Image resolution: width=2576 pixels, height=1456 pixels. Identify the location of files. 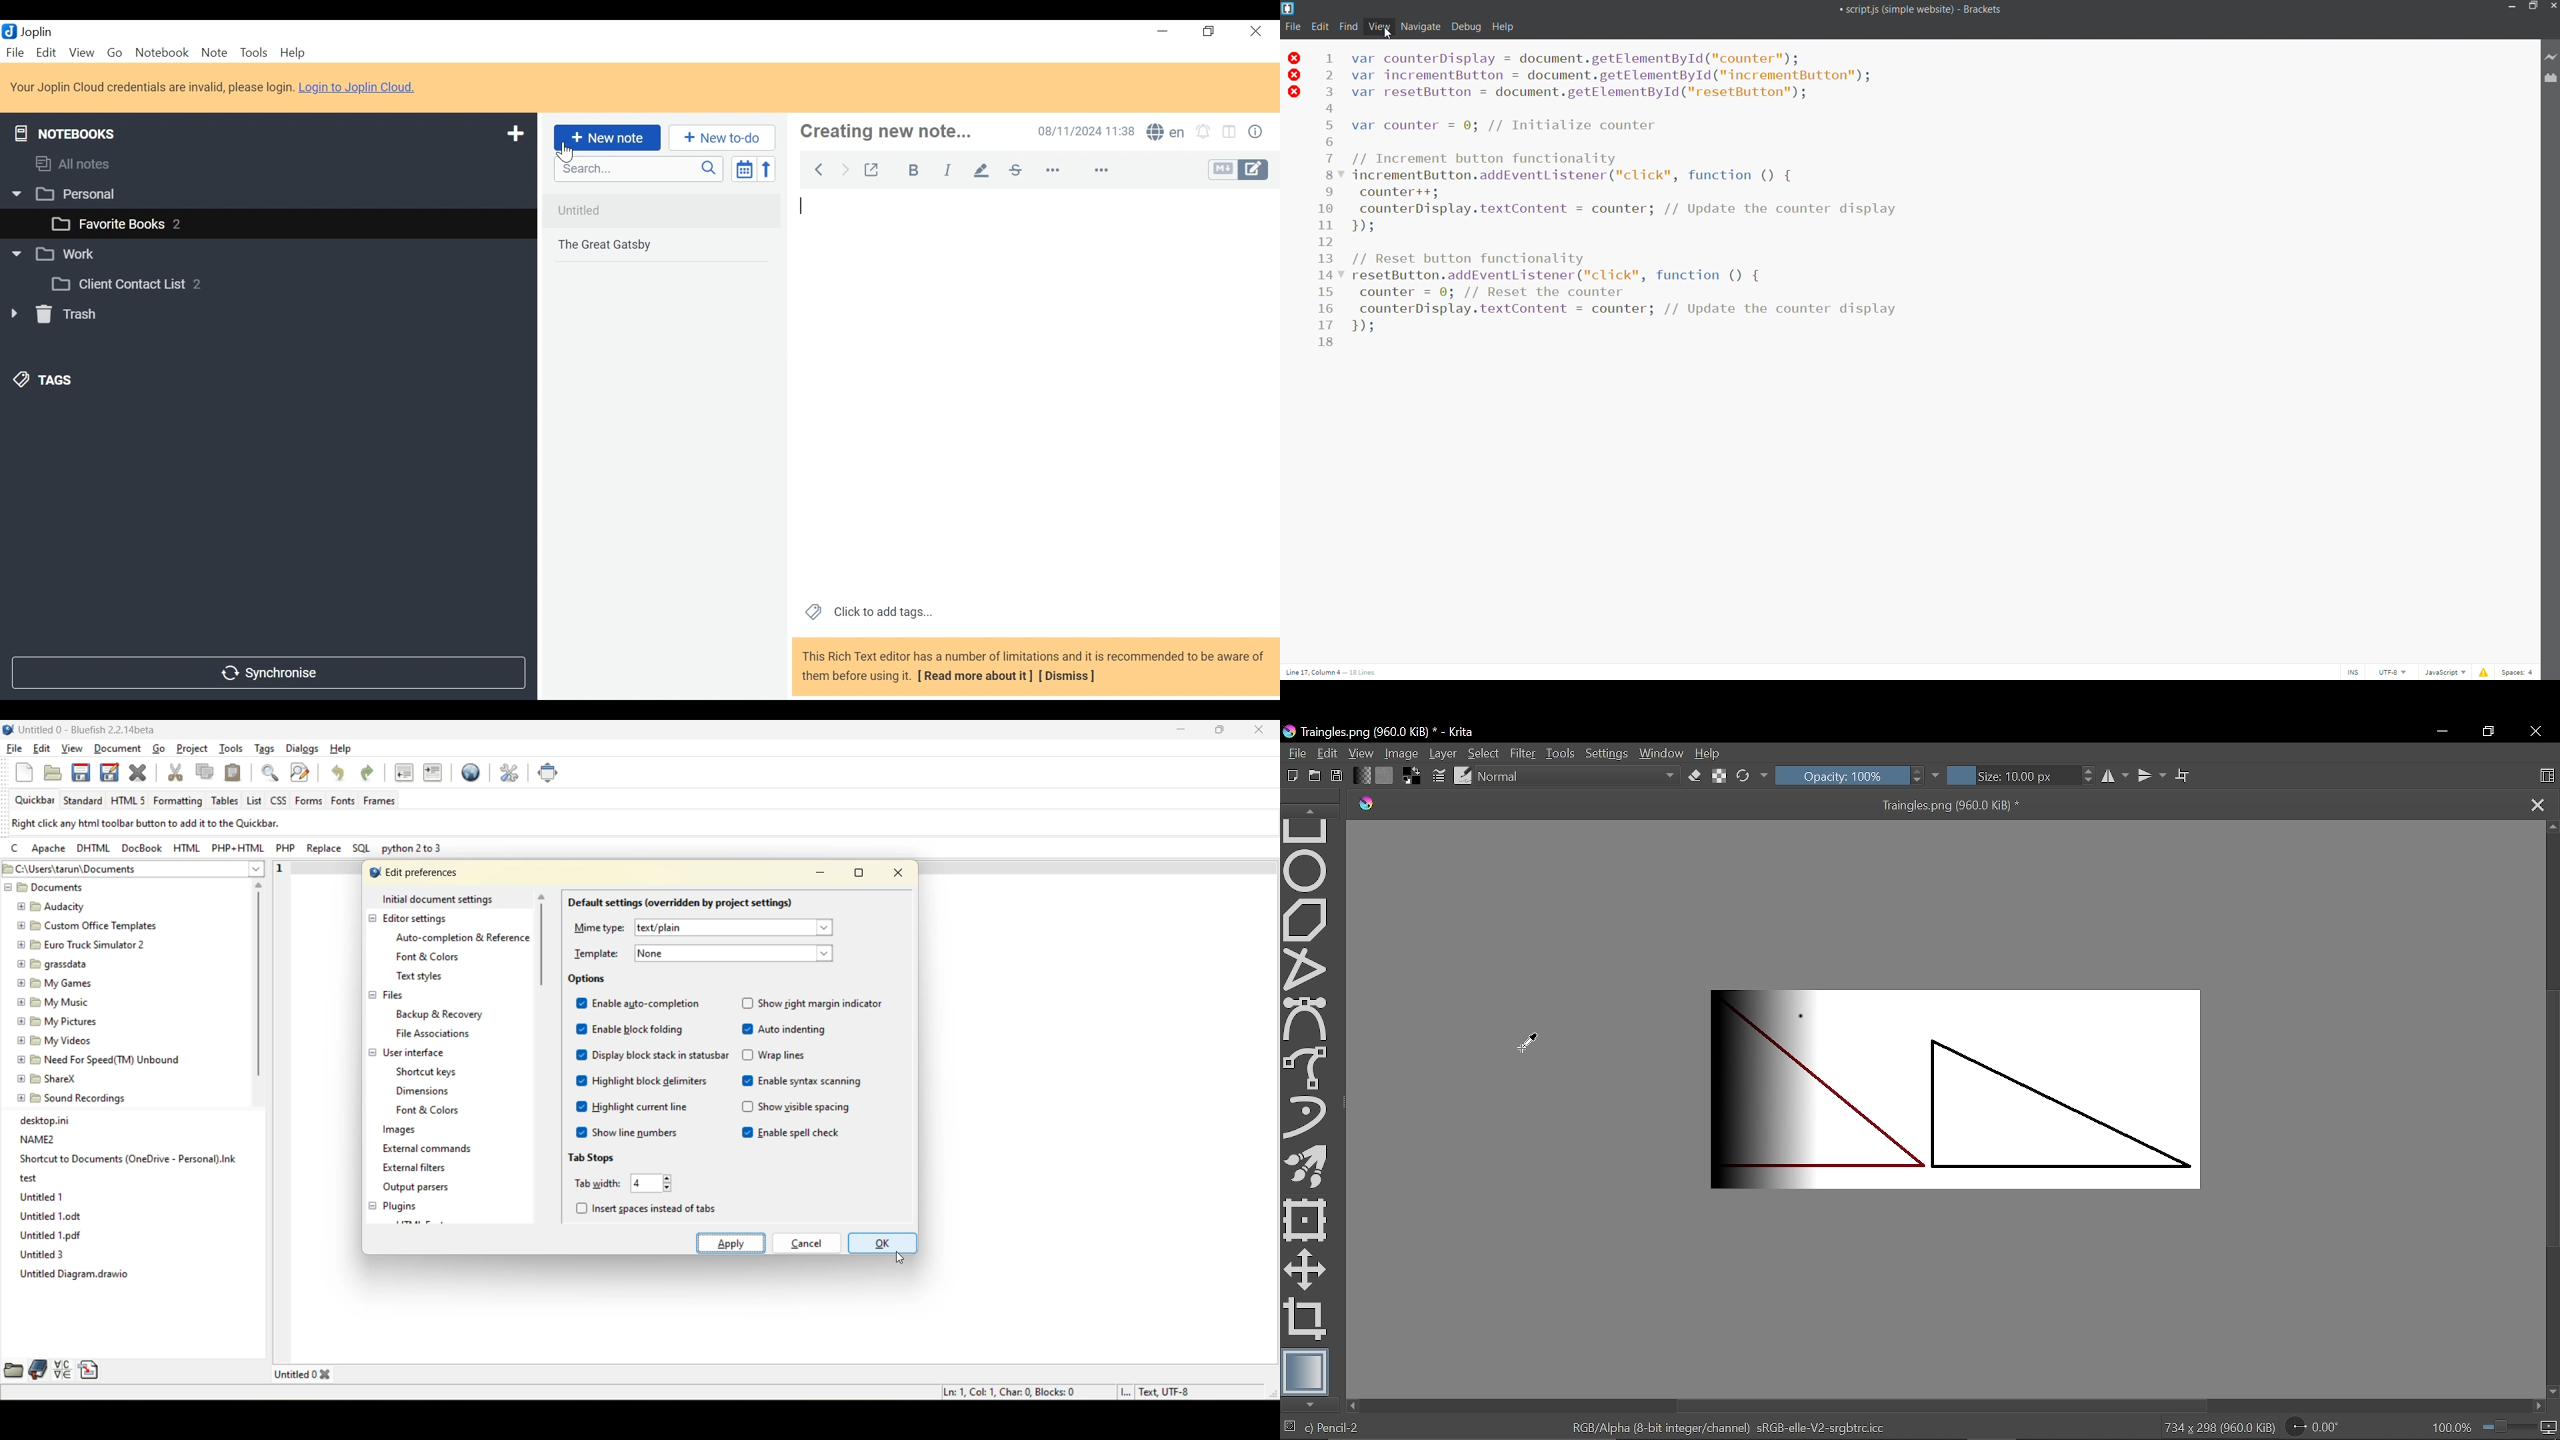
(395, 997).